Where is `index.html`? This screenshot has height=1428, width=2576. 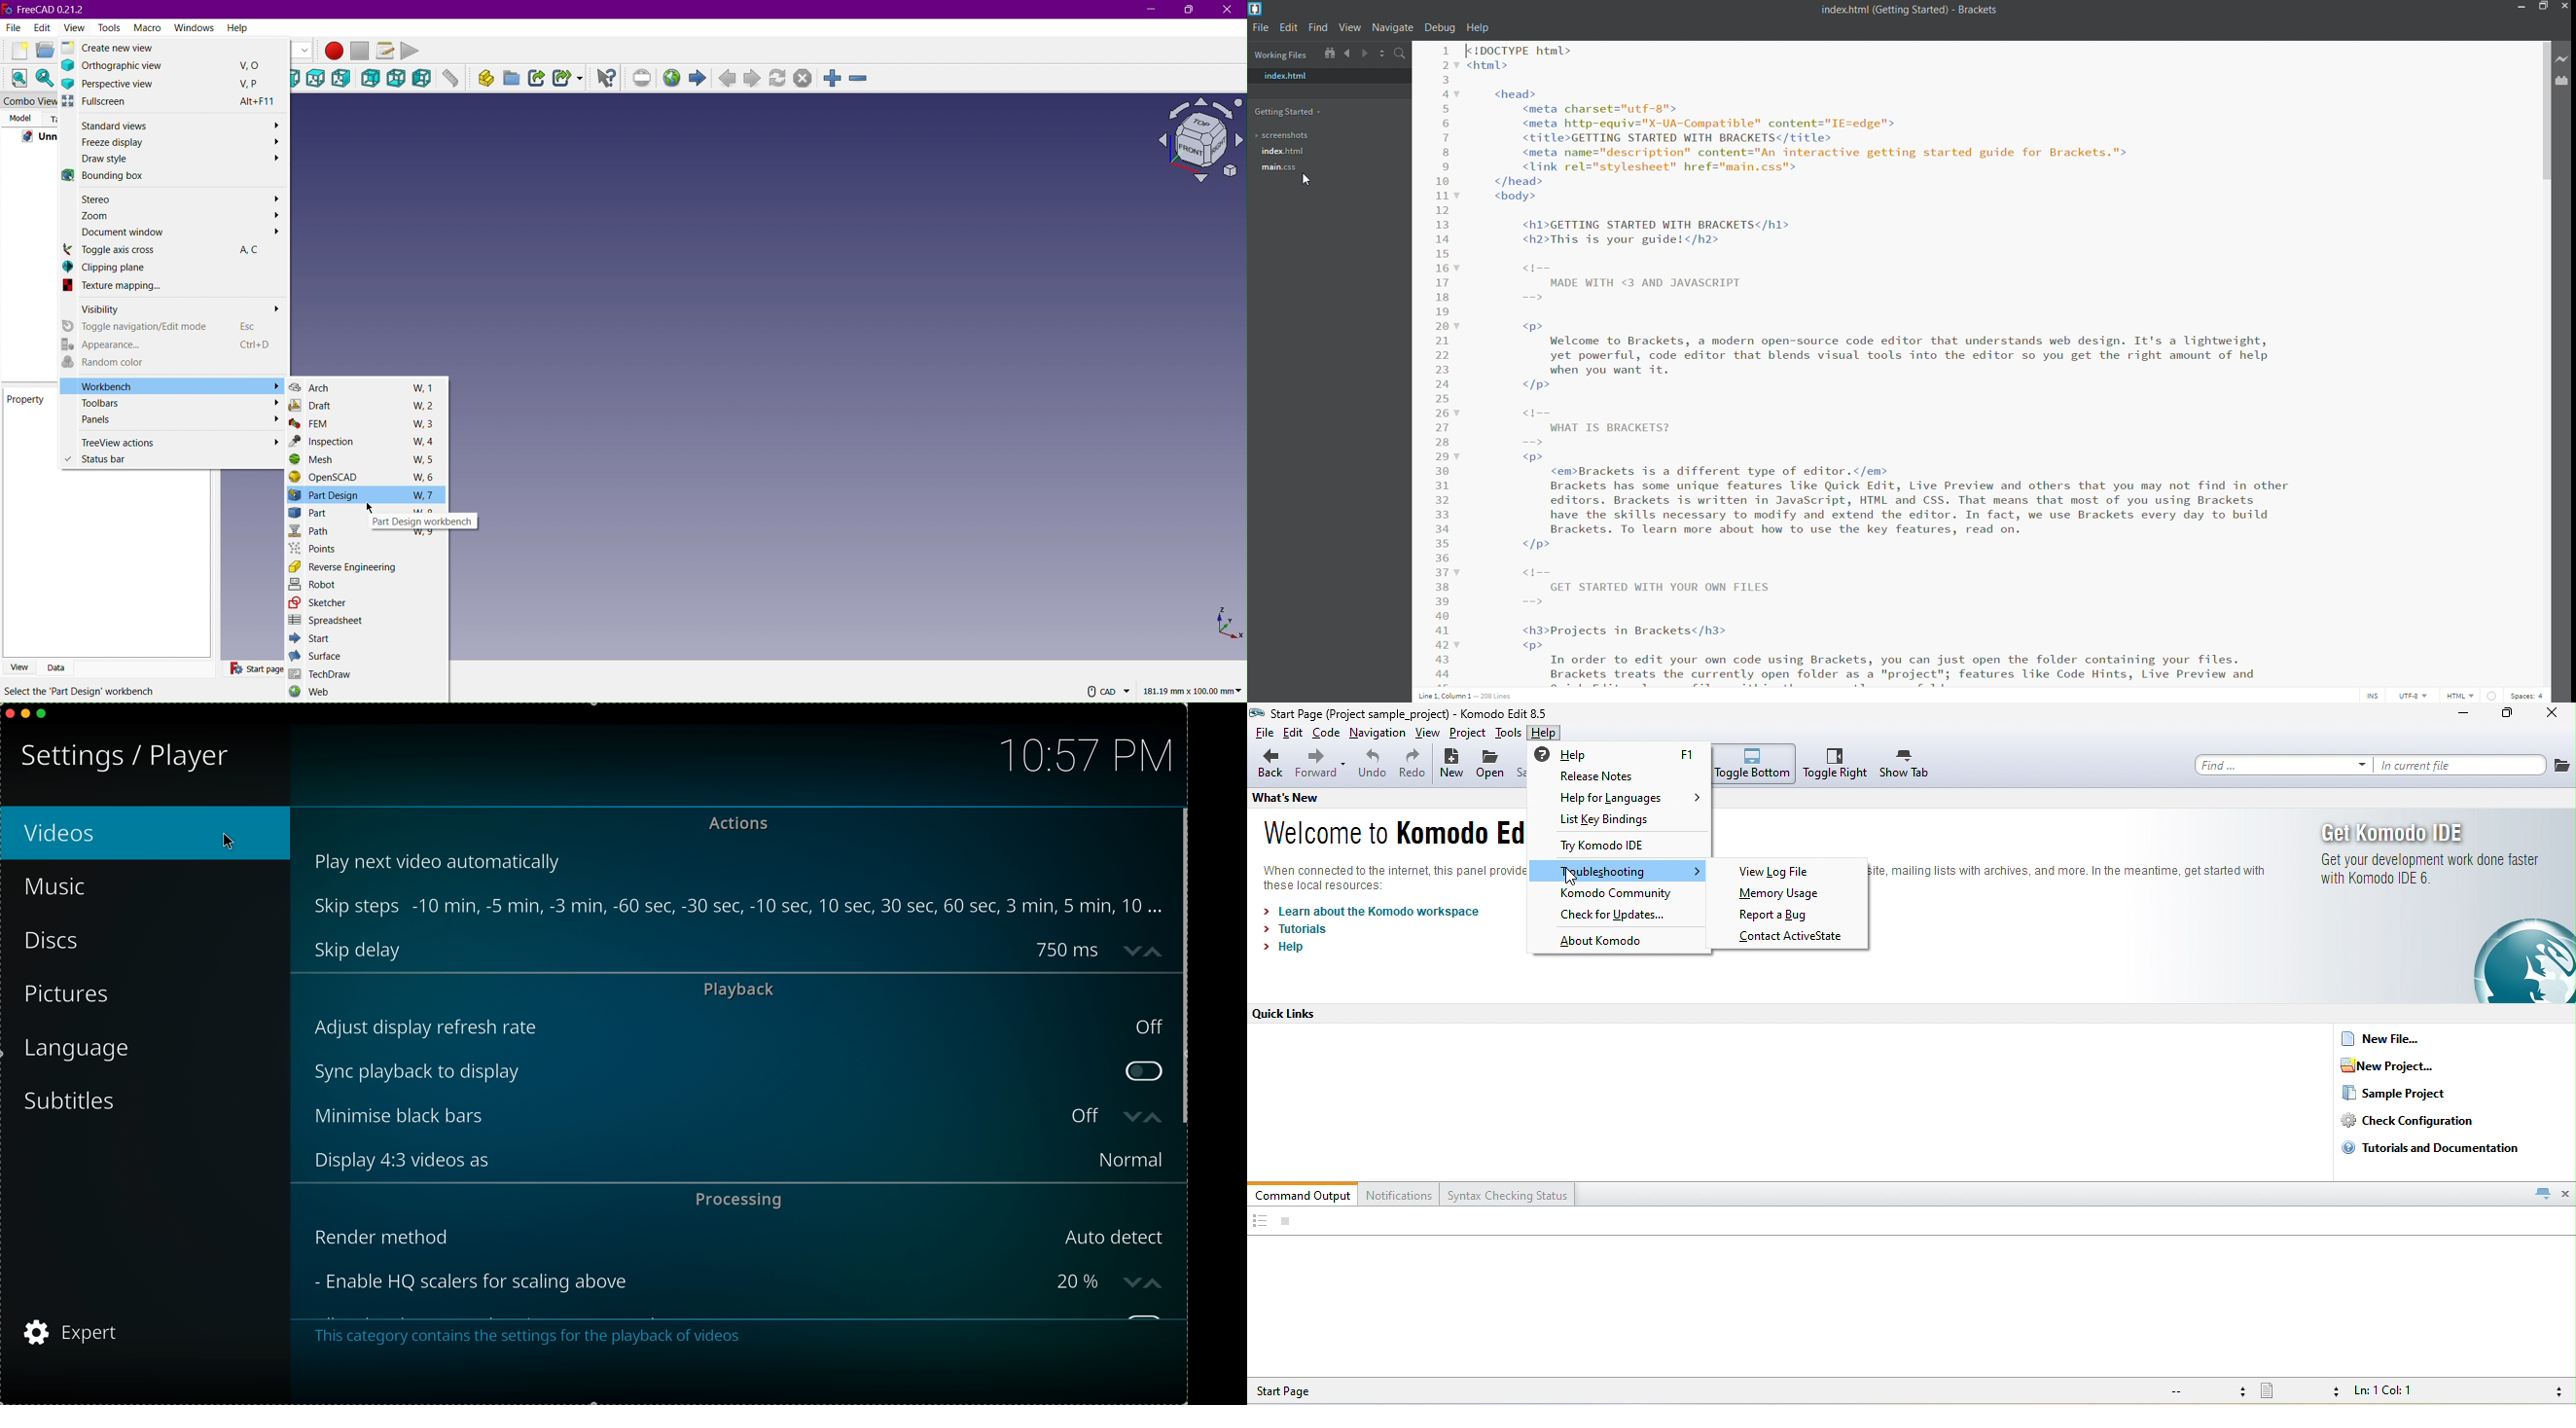
index.html is located at coordinates (1321, 75).